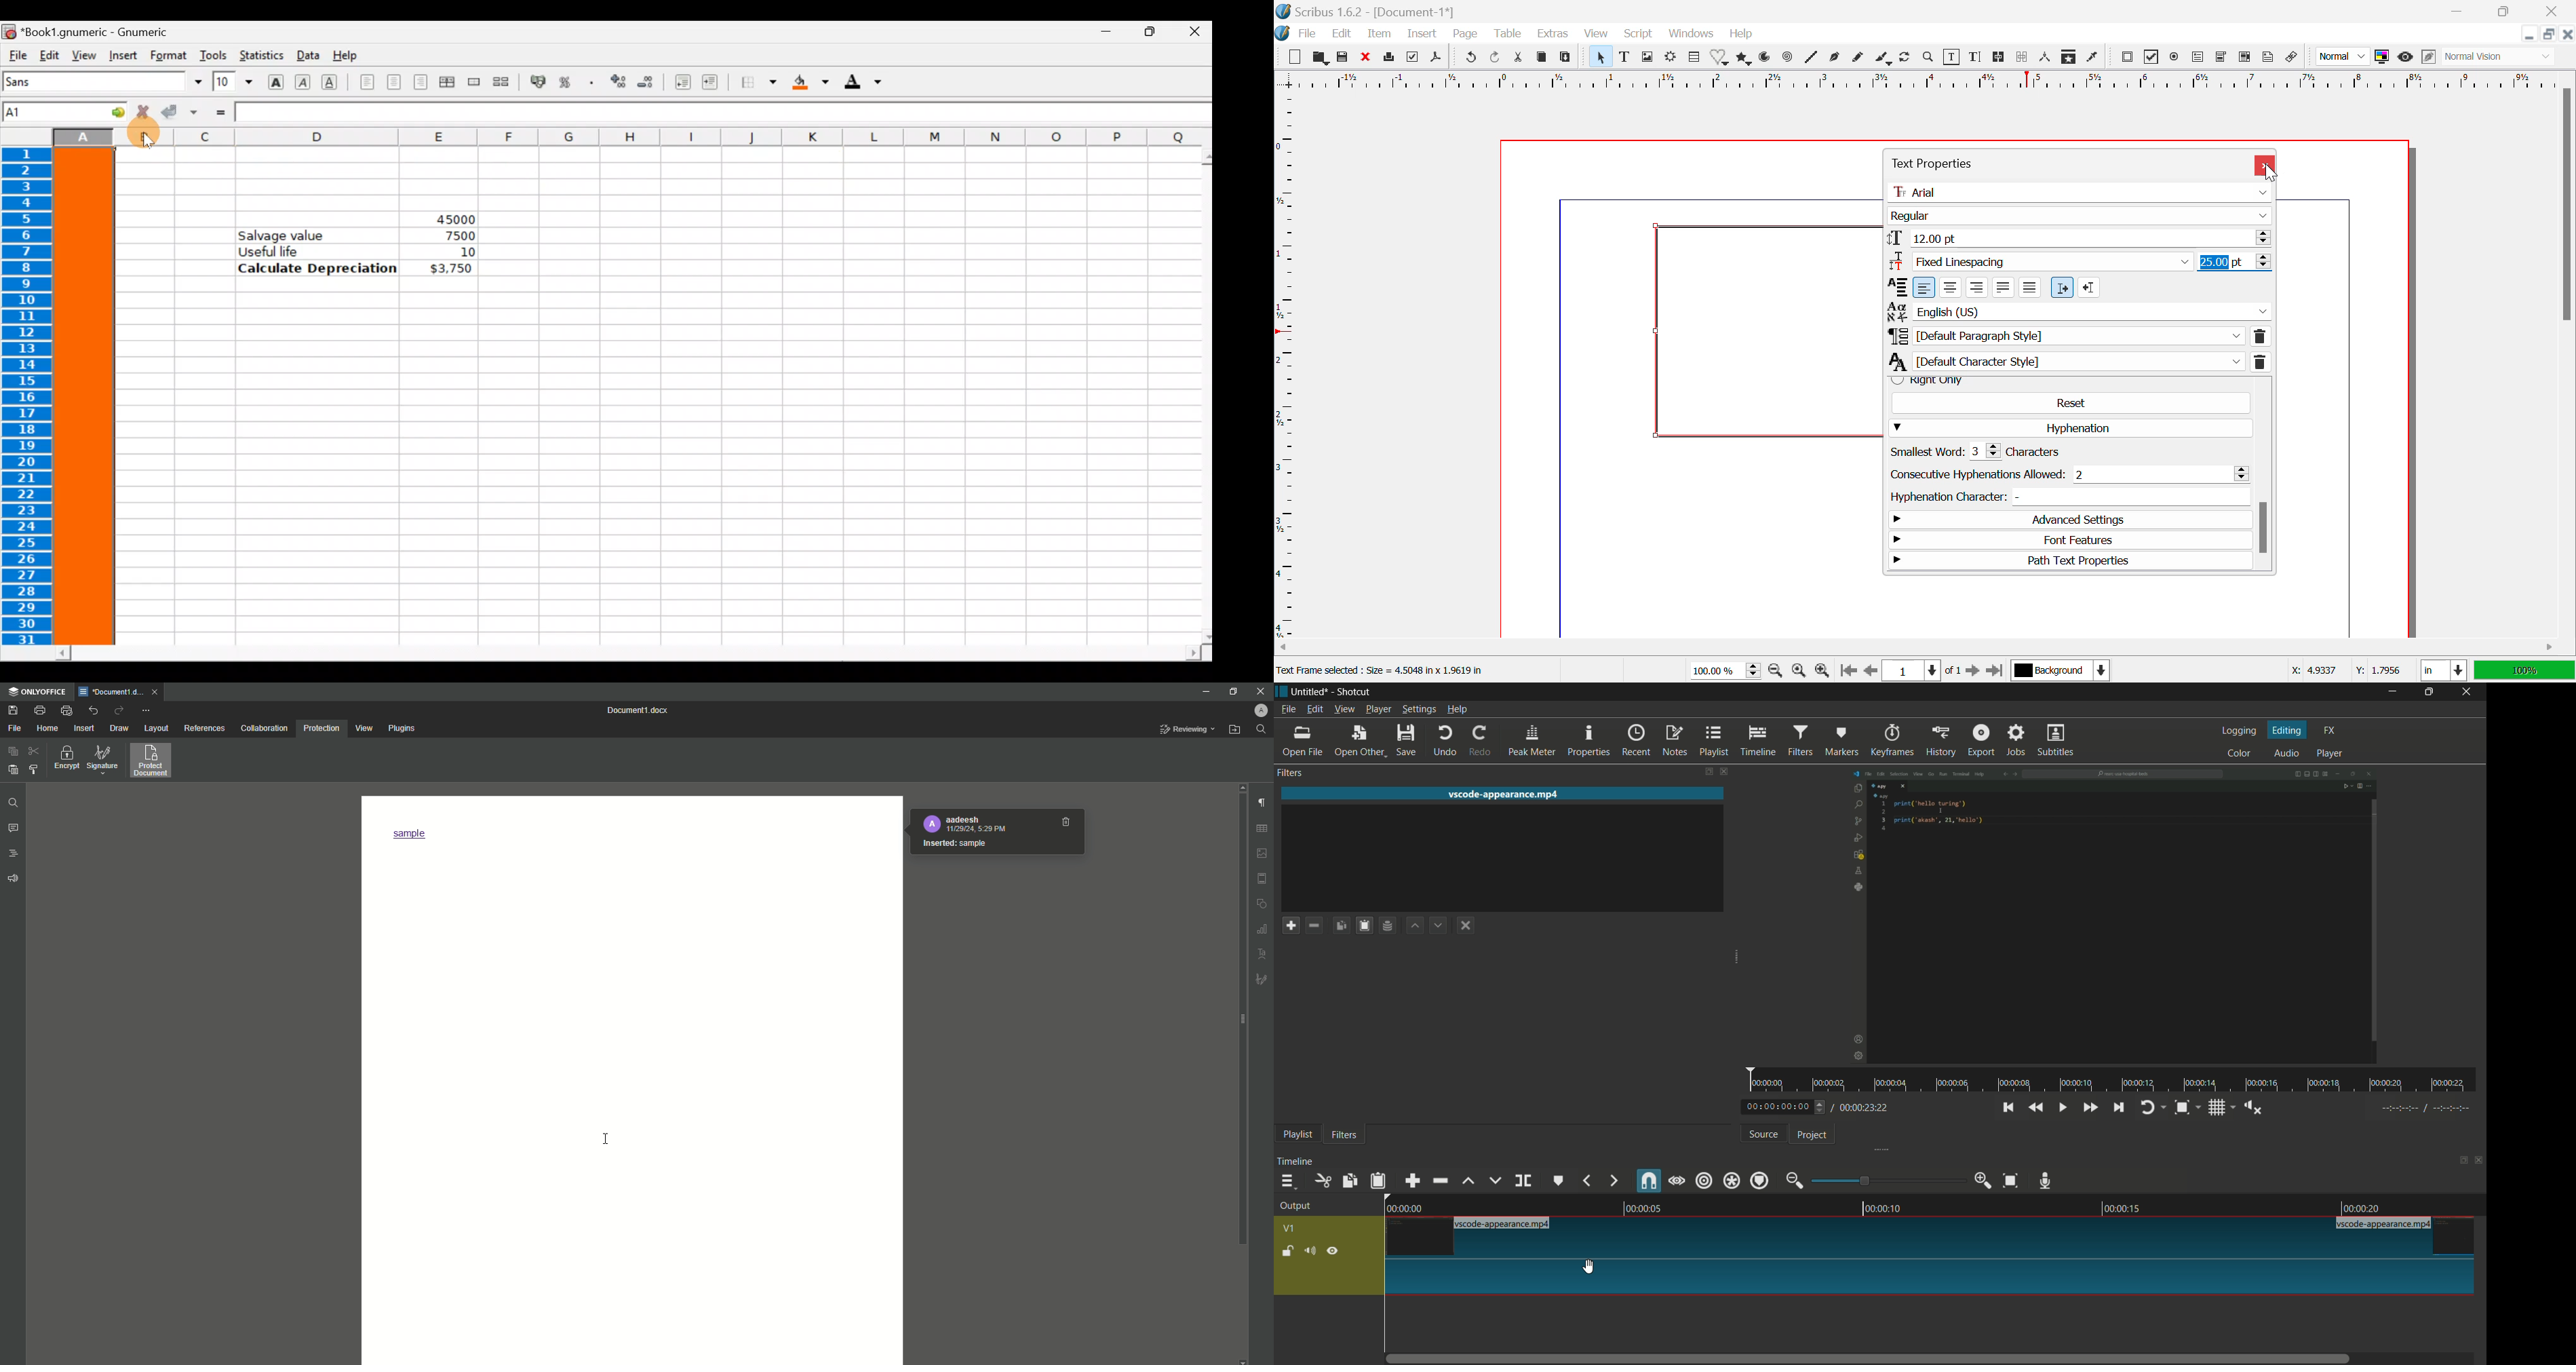 This screenshot has width=2576, height=1372. I want to click on Selected Column A highlighted with color, so click(83, 396).